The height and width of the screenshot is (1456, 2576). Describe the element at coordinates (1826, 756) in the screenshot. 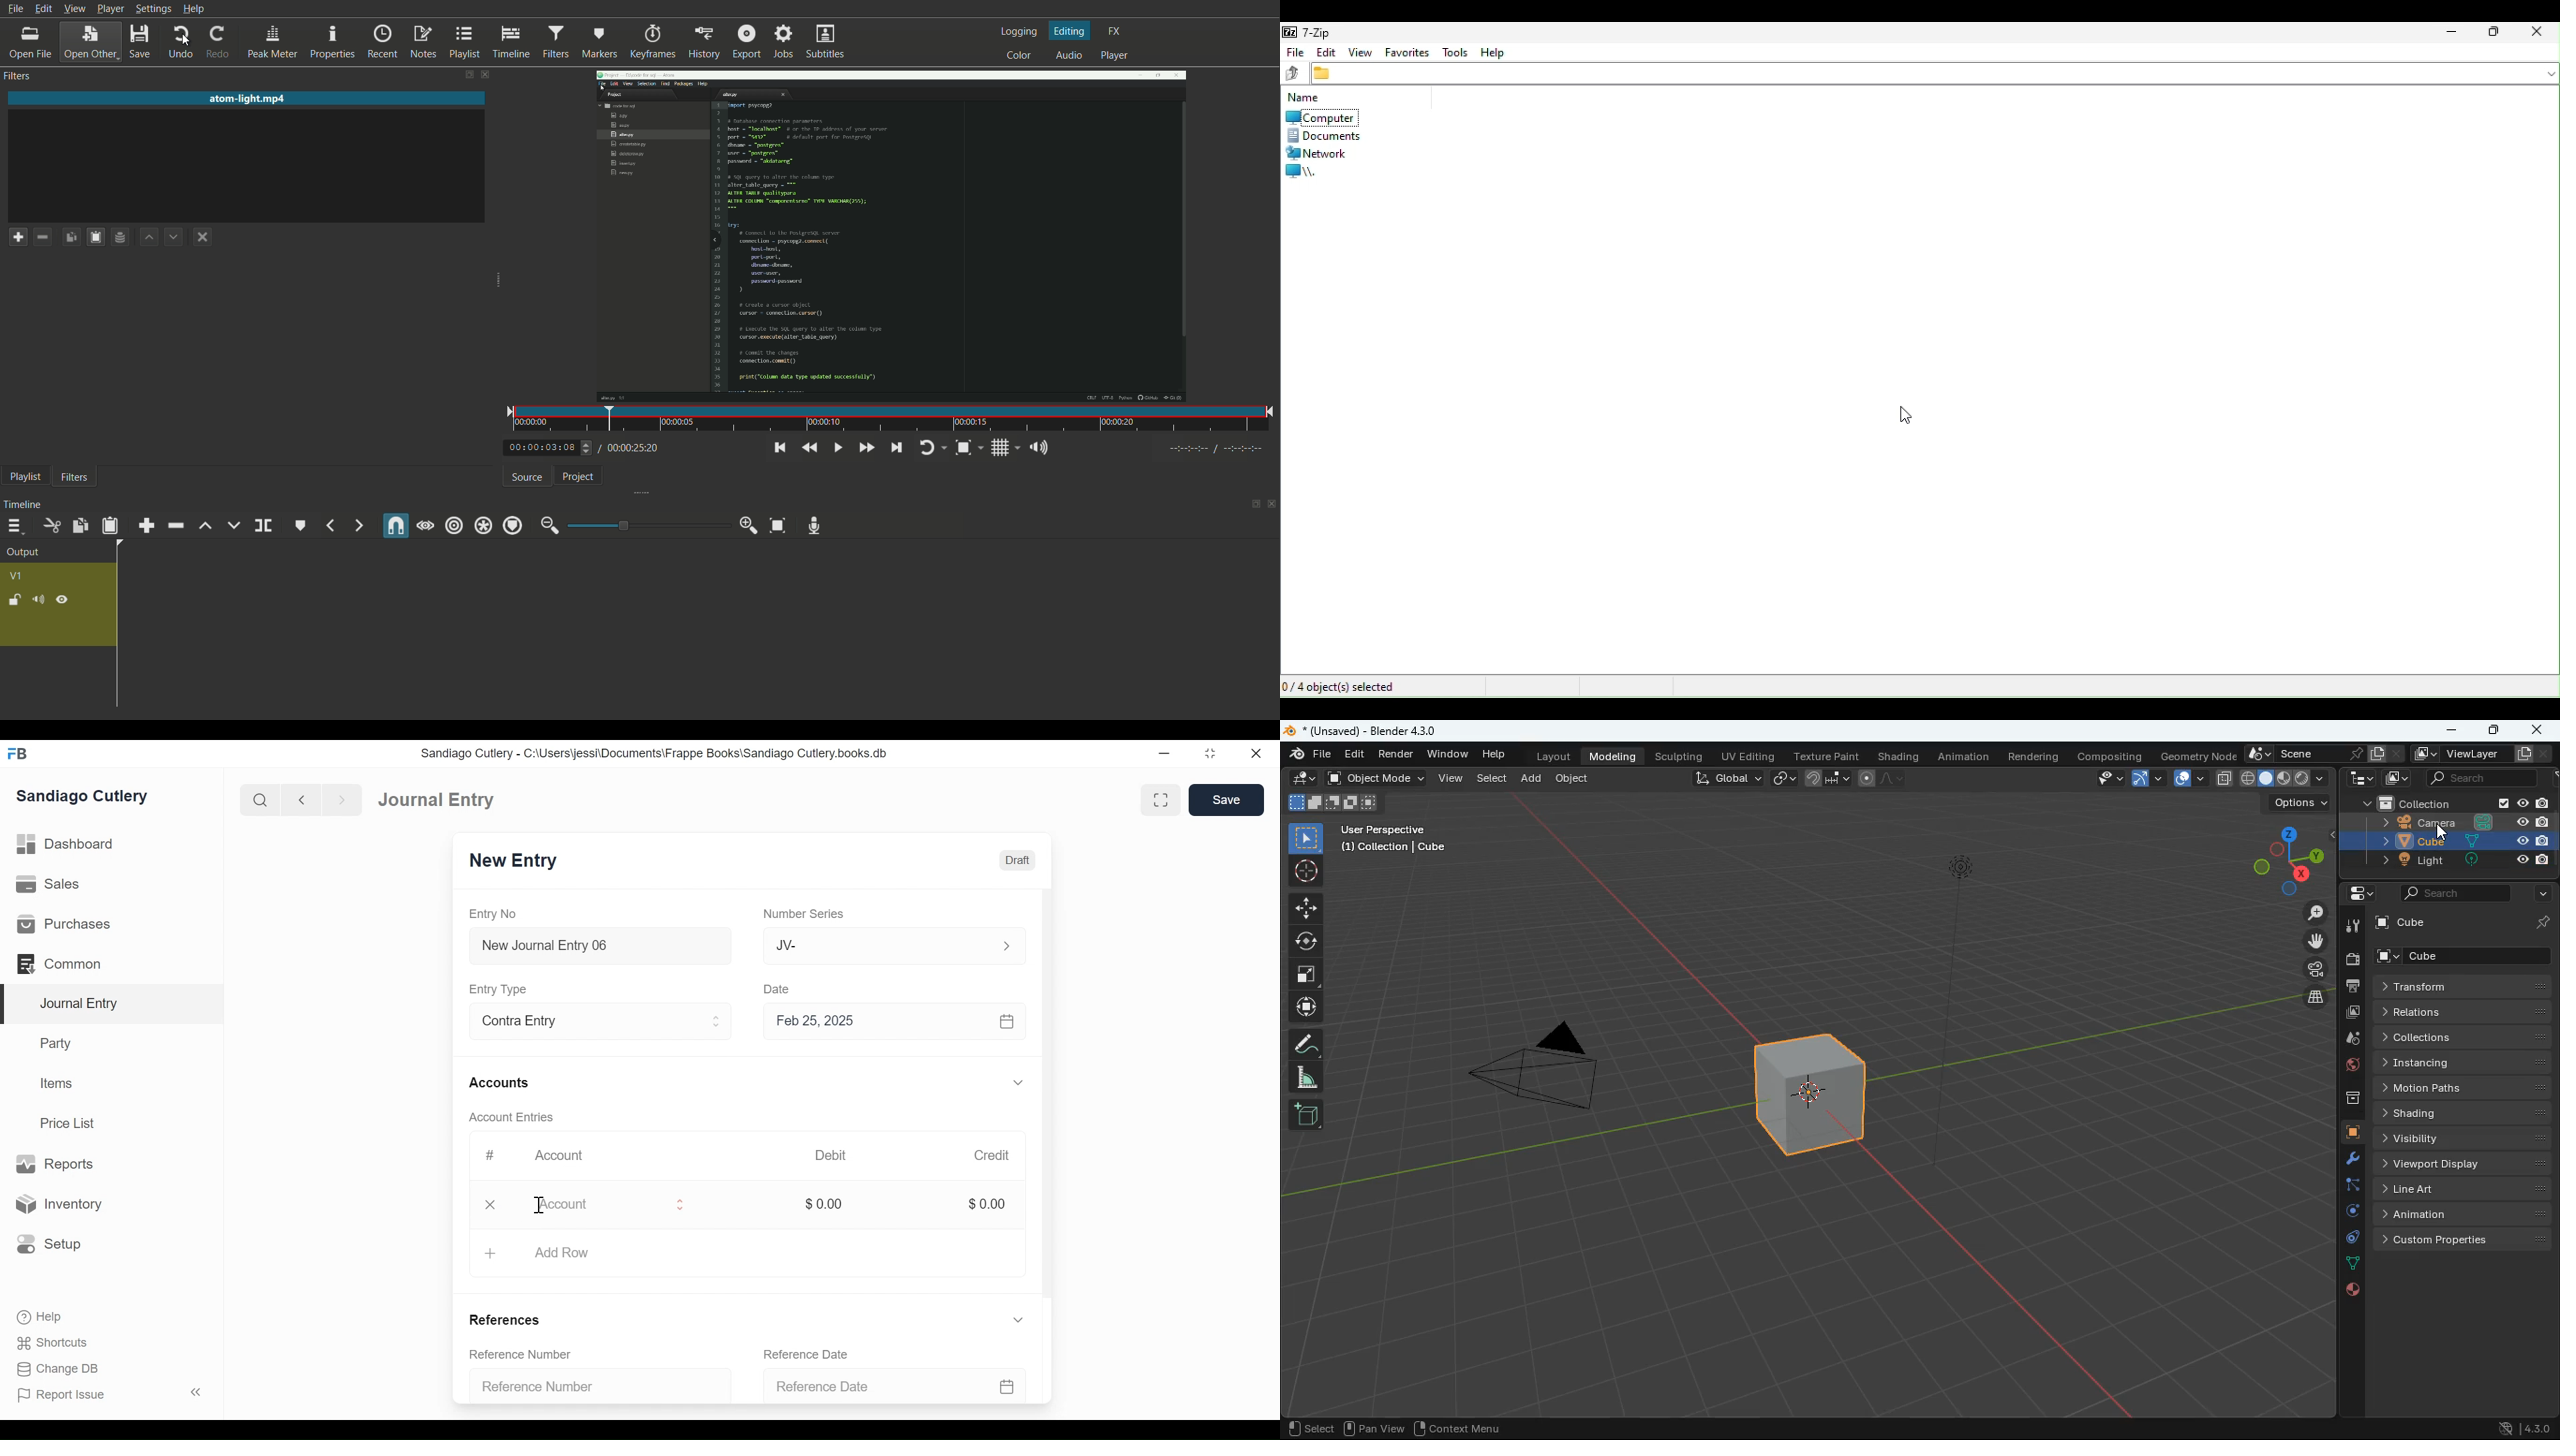

I see `texture paint` at that location.